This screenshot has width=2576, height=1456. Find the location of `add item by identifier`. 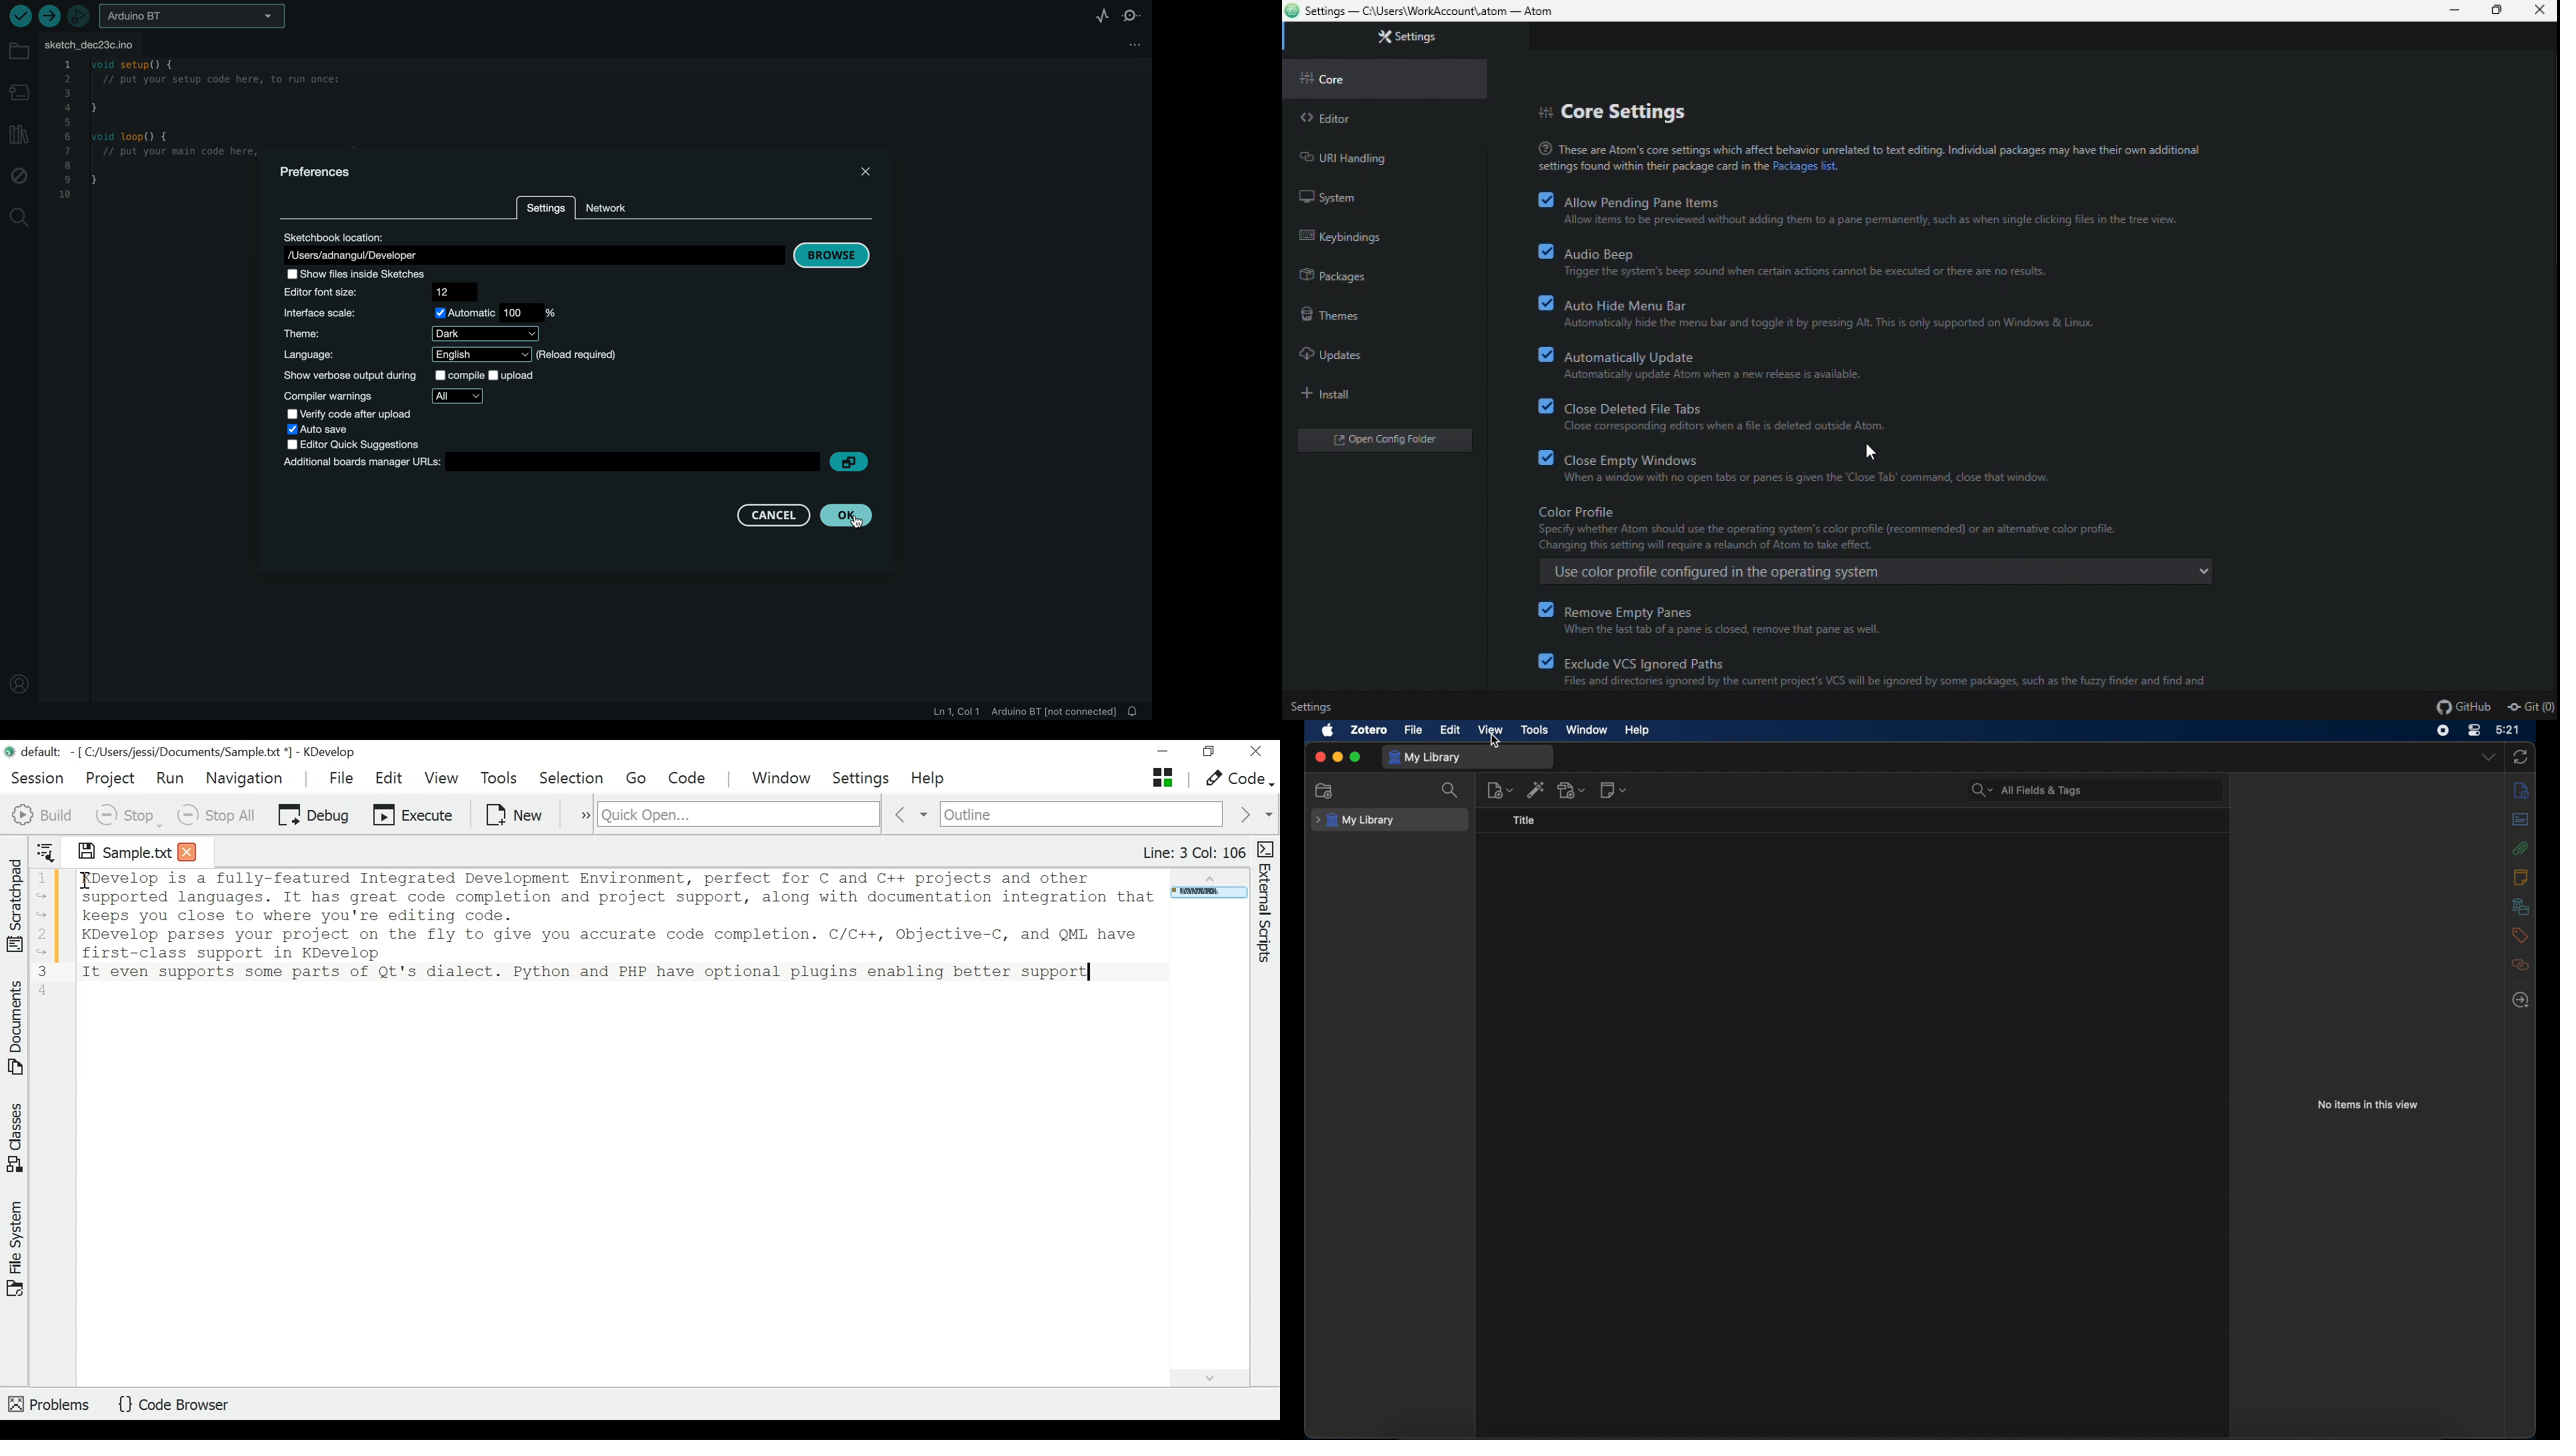

add item by identifier is located at coordinates (1537, 789).